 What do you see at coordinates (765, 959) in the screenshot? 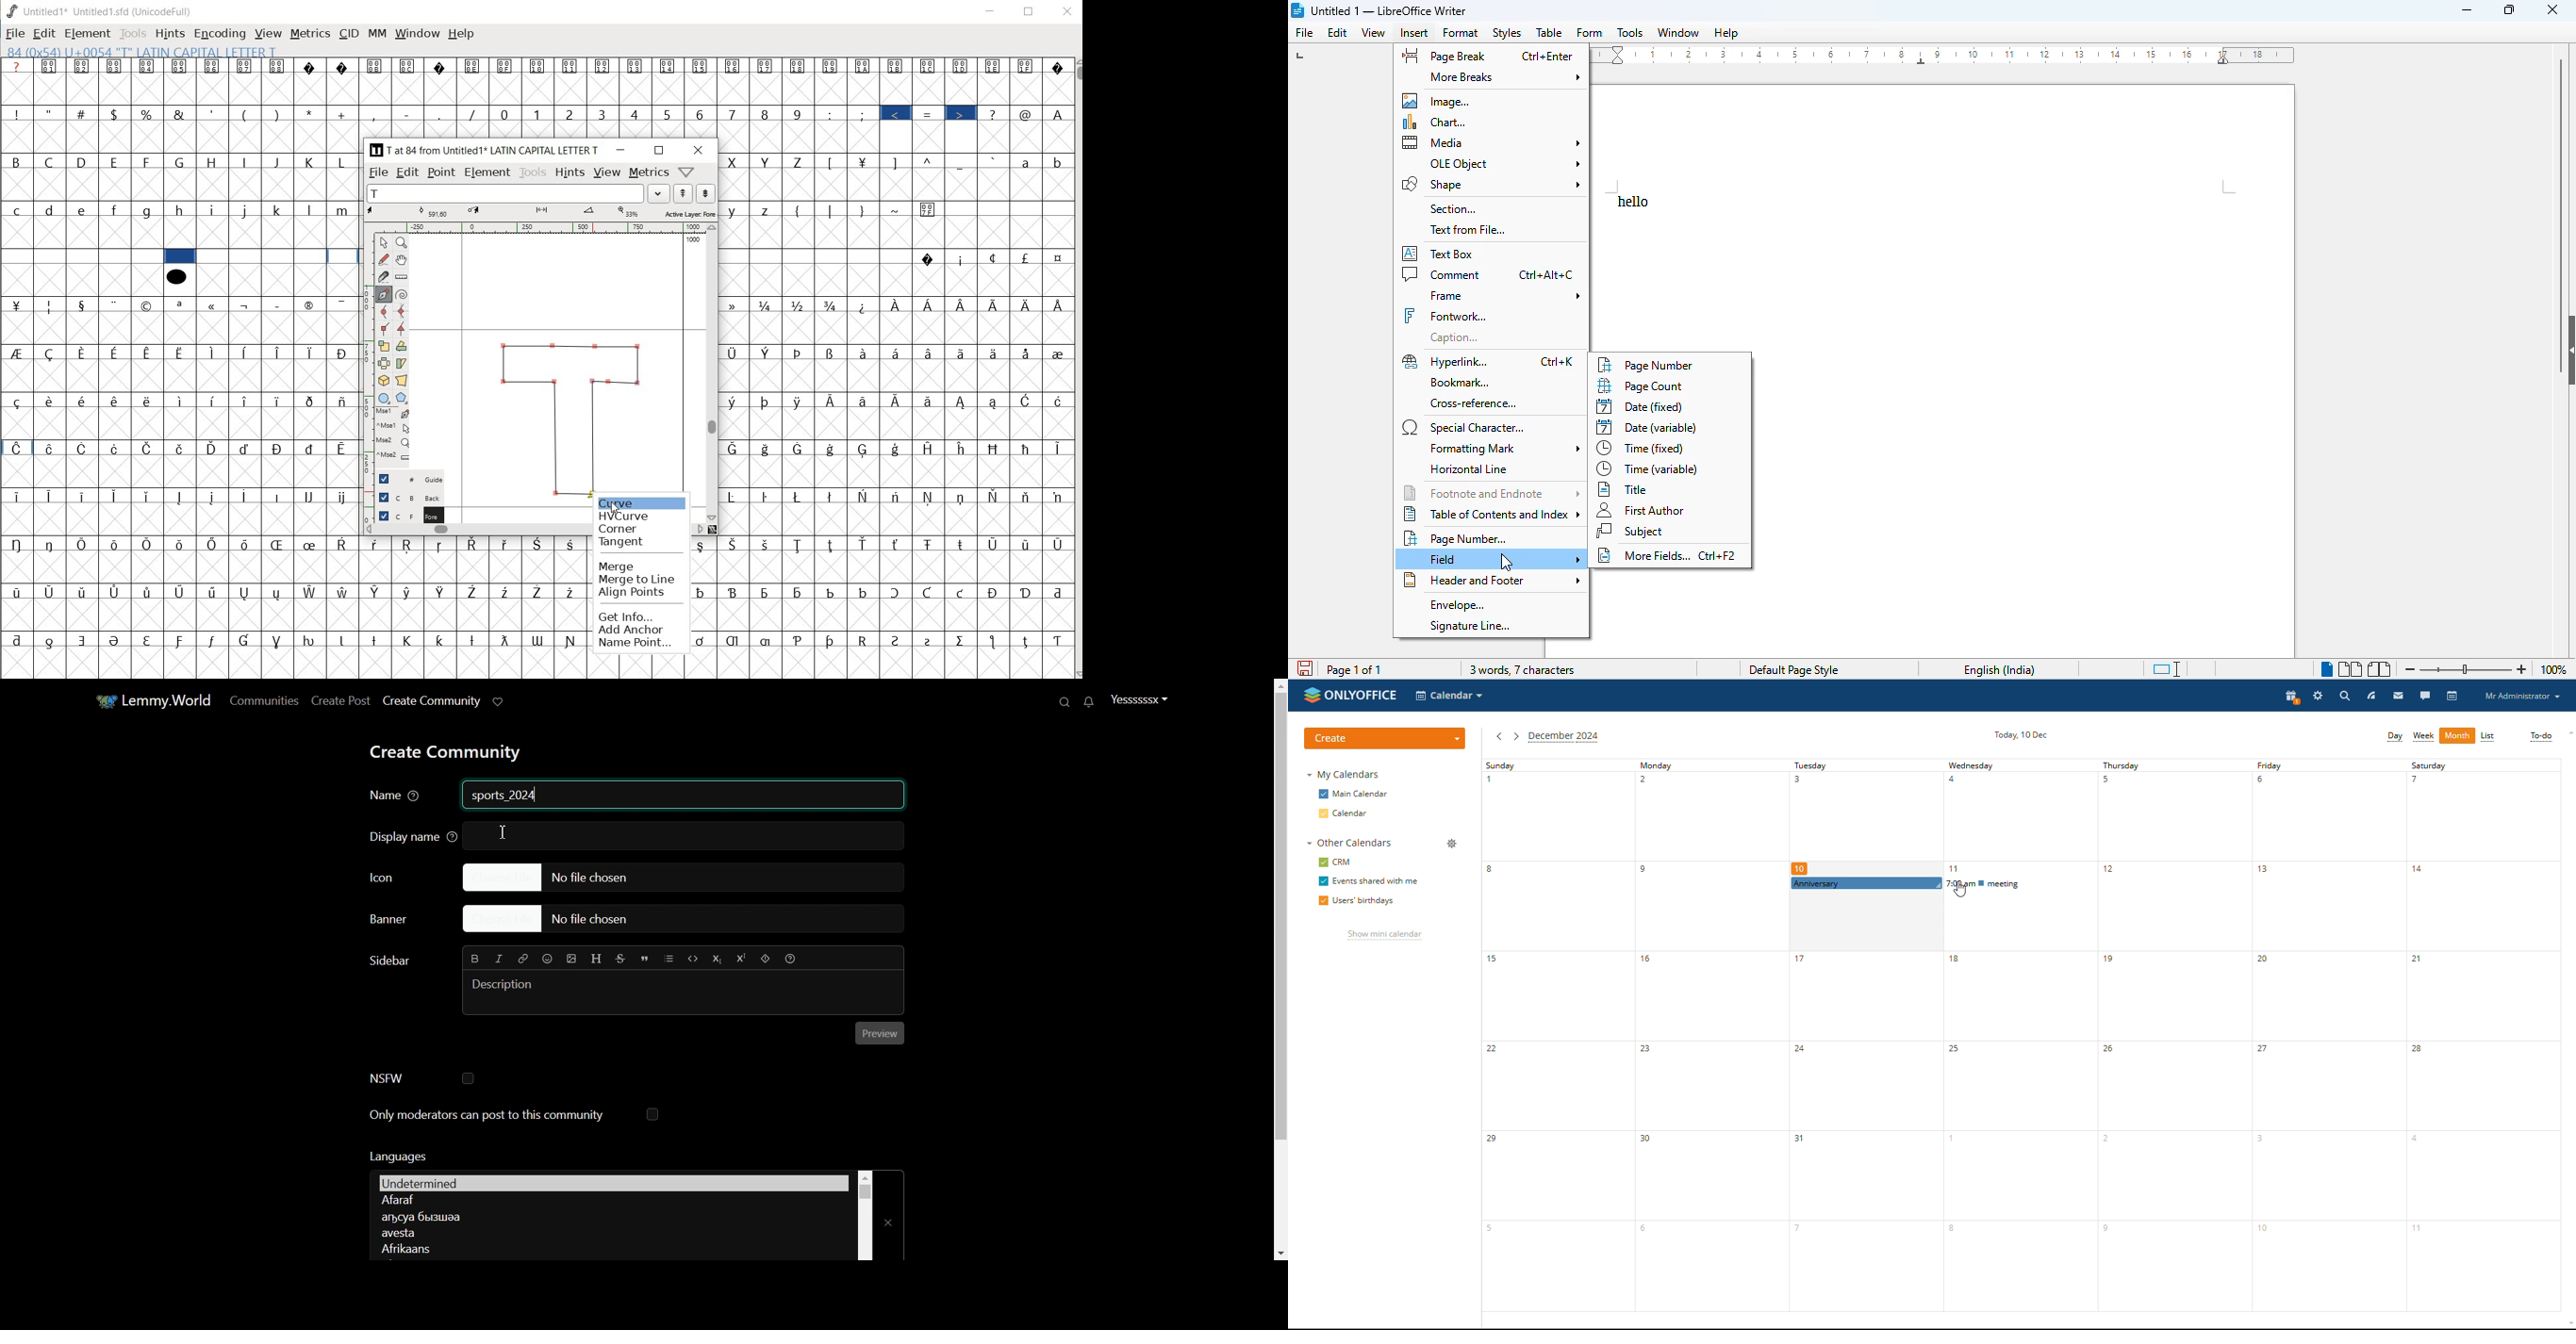
I see `Spoiler` at bounding box center [765, 959].